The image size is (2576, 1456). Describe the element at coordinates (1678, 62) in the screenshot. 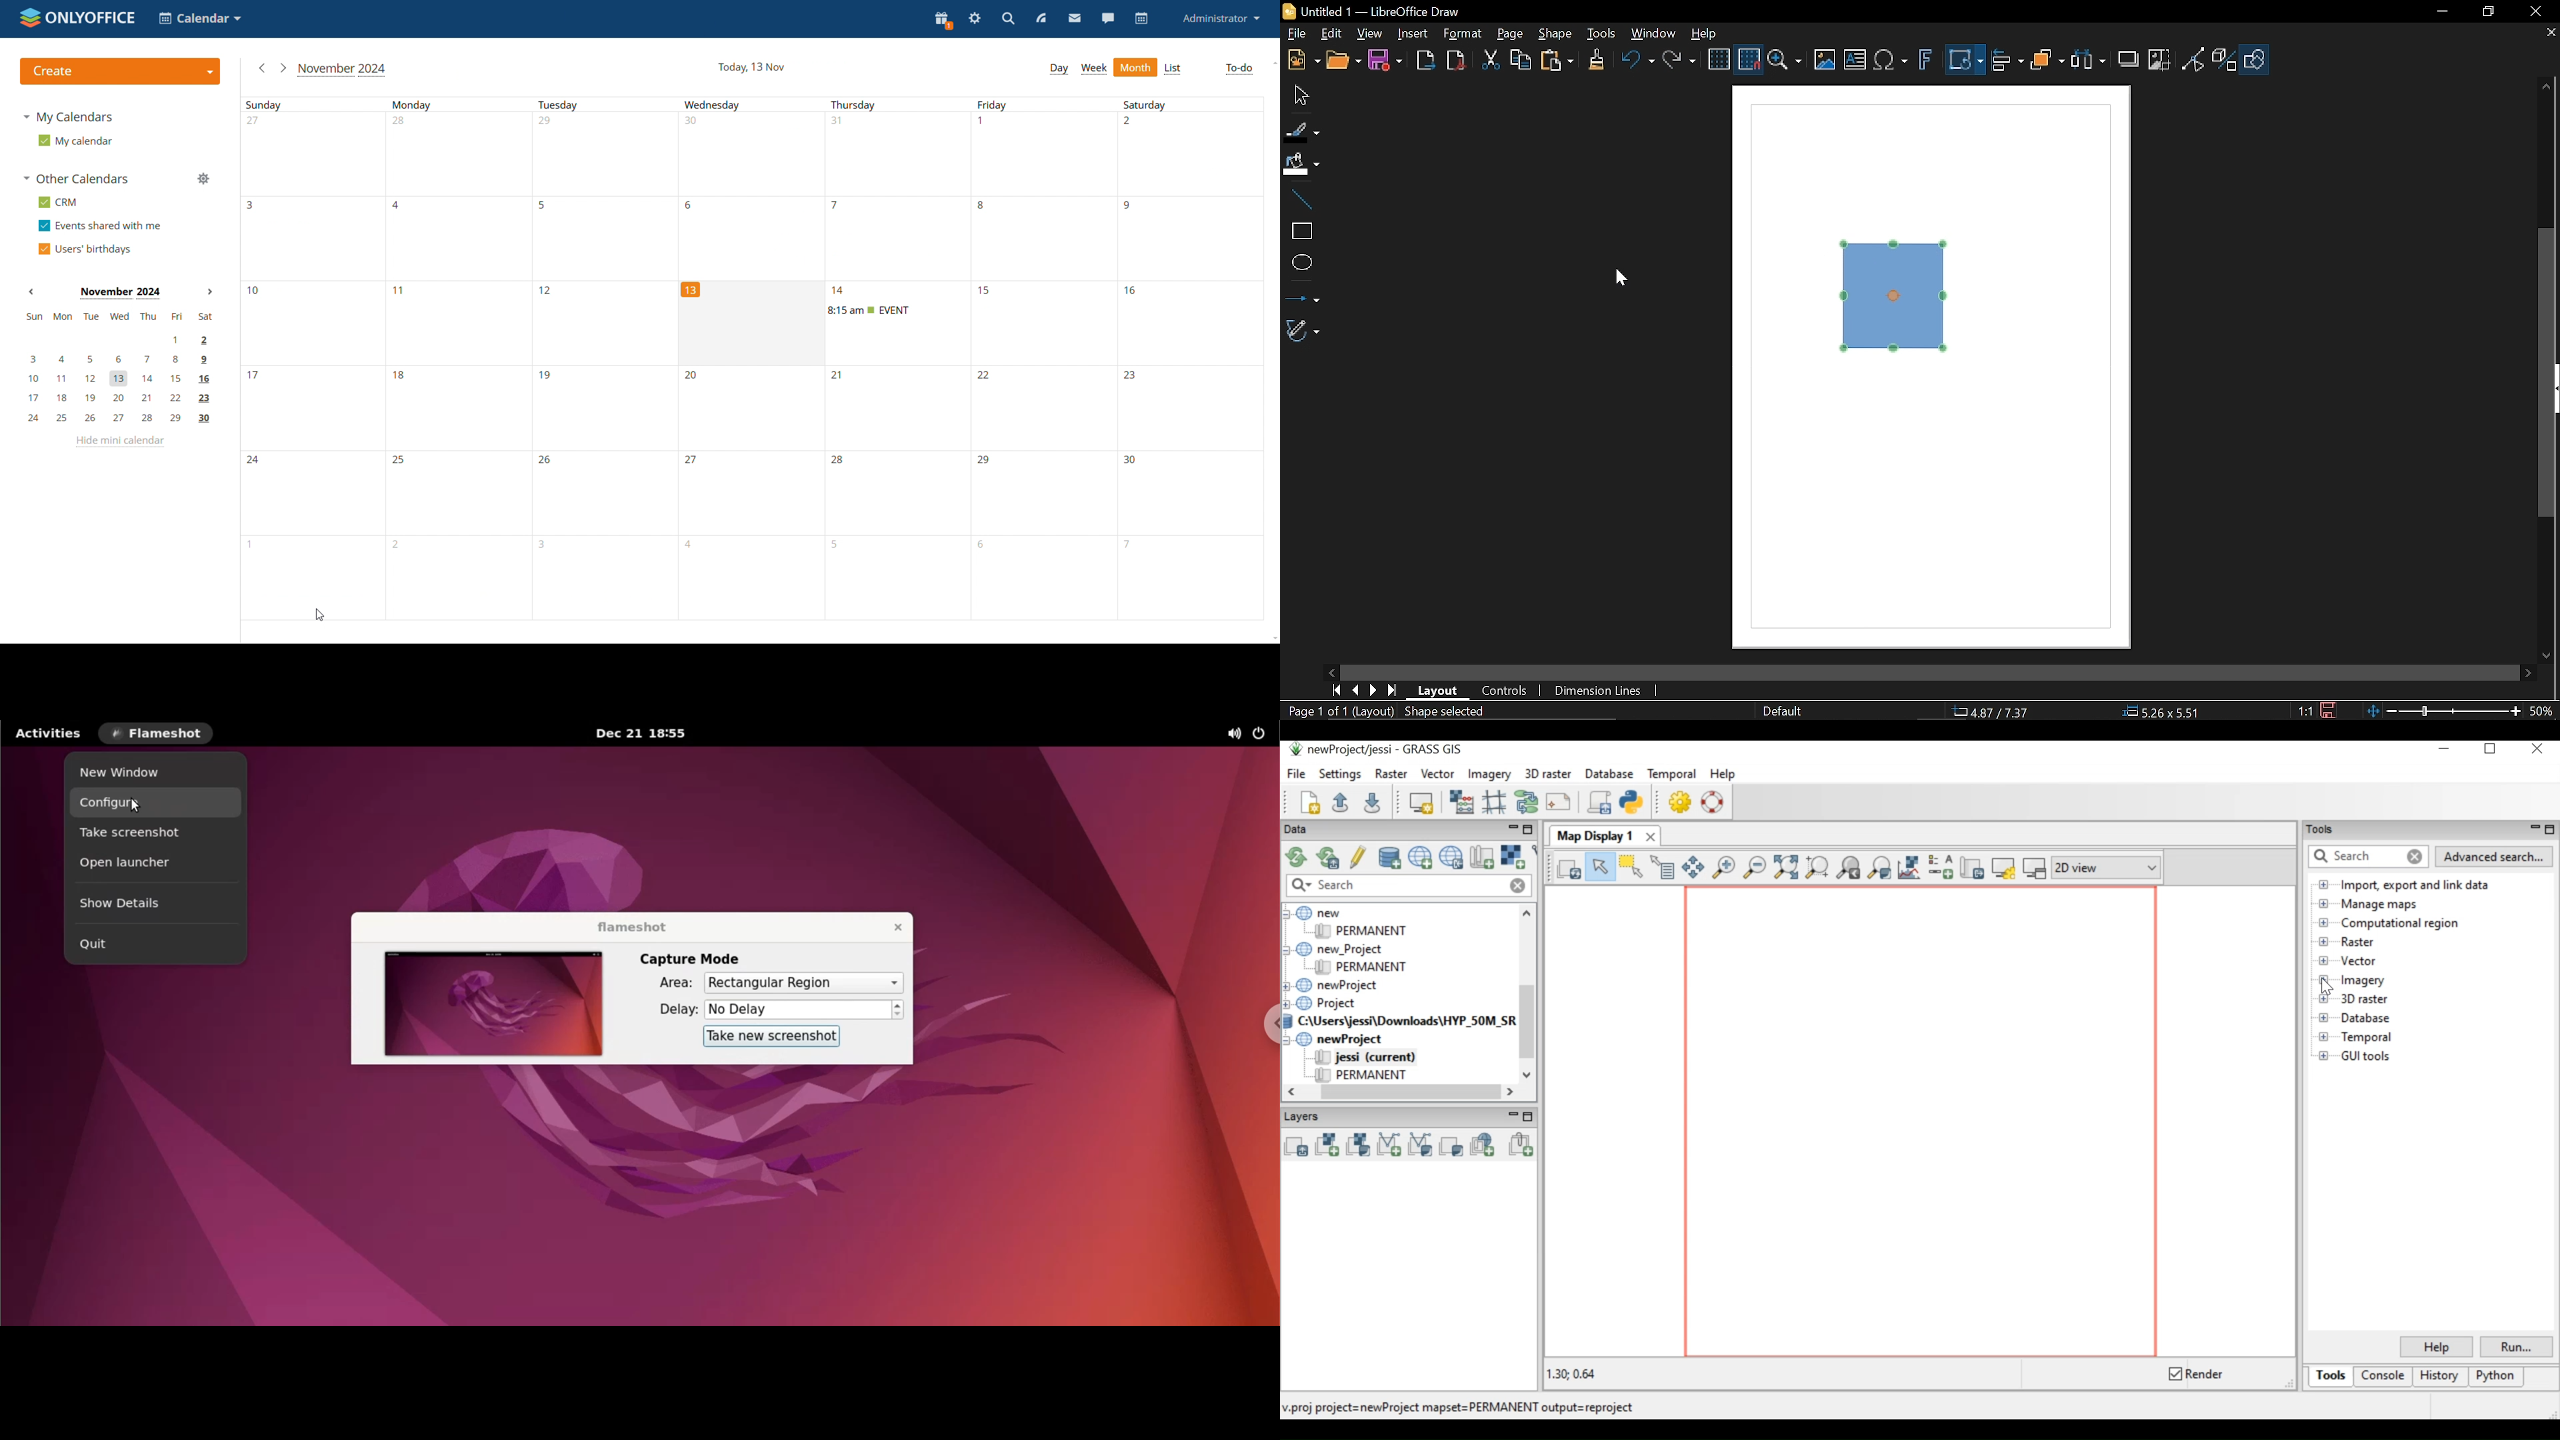

I see `Redo` at that location.